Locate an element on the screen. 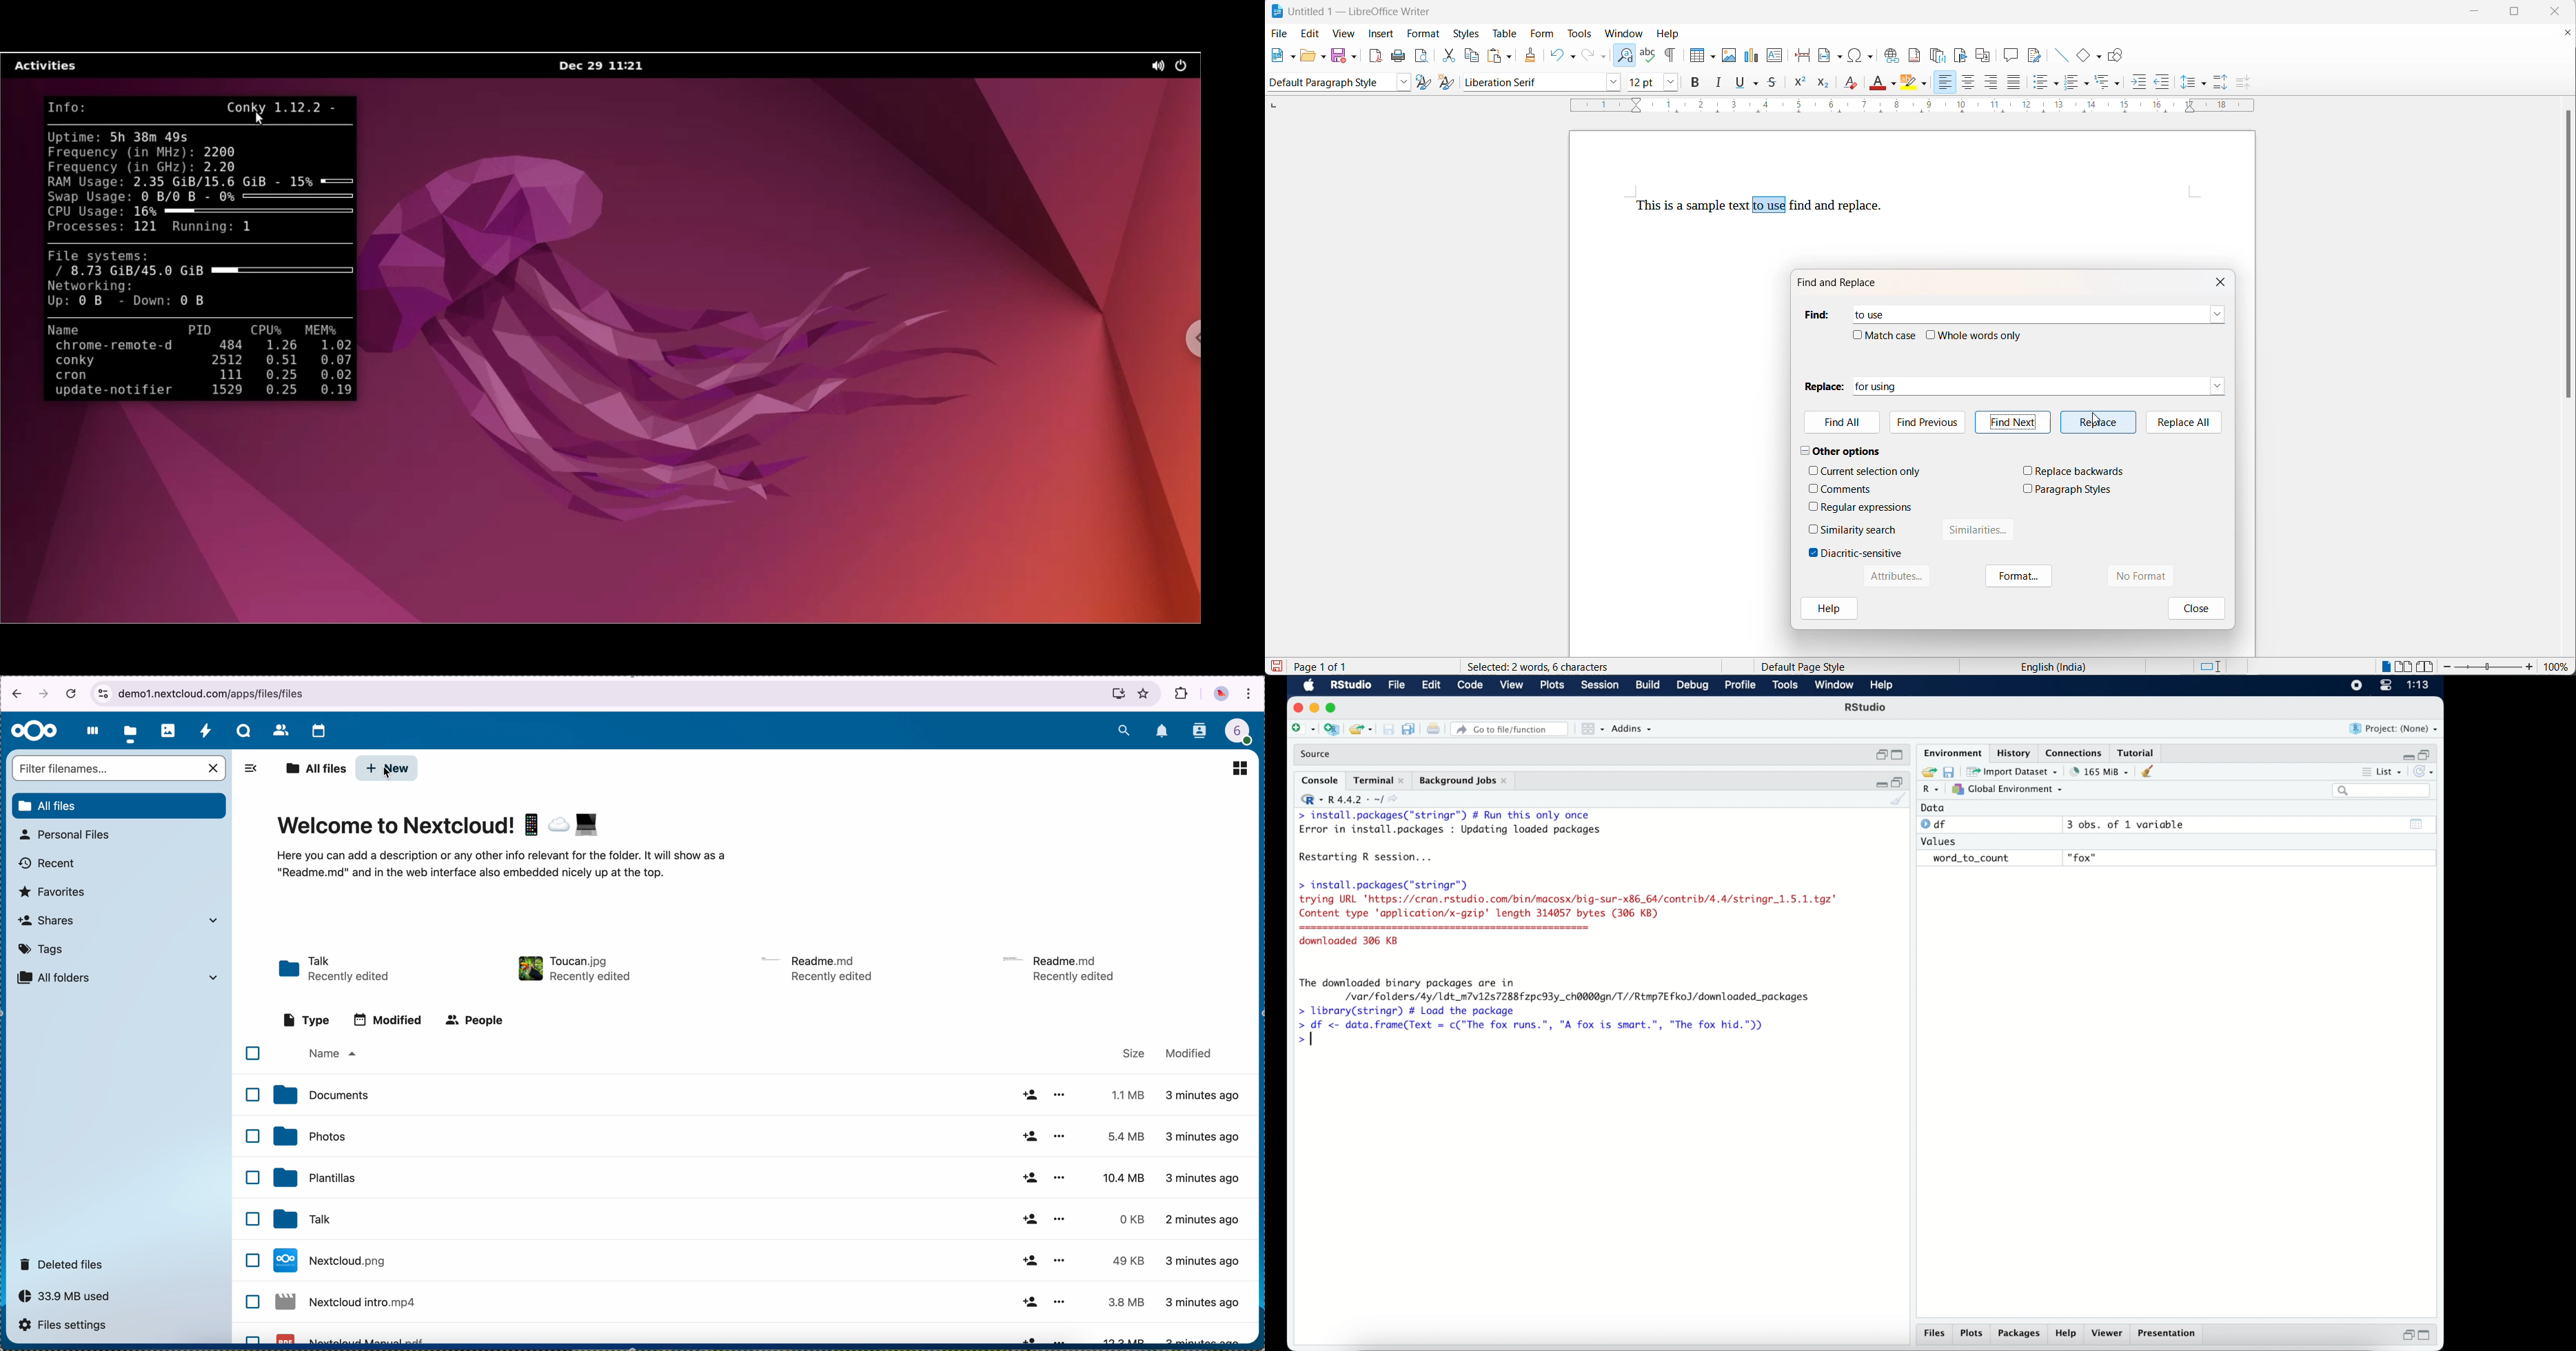 This screenshot has height=1372, width=2576. checkbox is located at coordinates (2028, 488).